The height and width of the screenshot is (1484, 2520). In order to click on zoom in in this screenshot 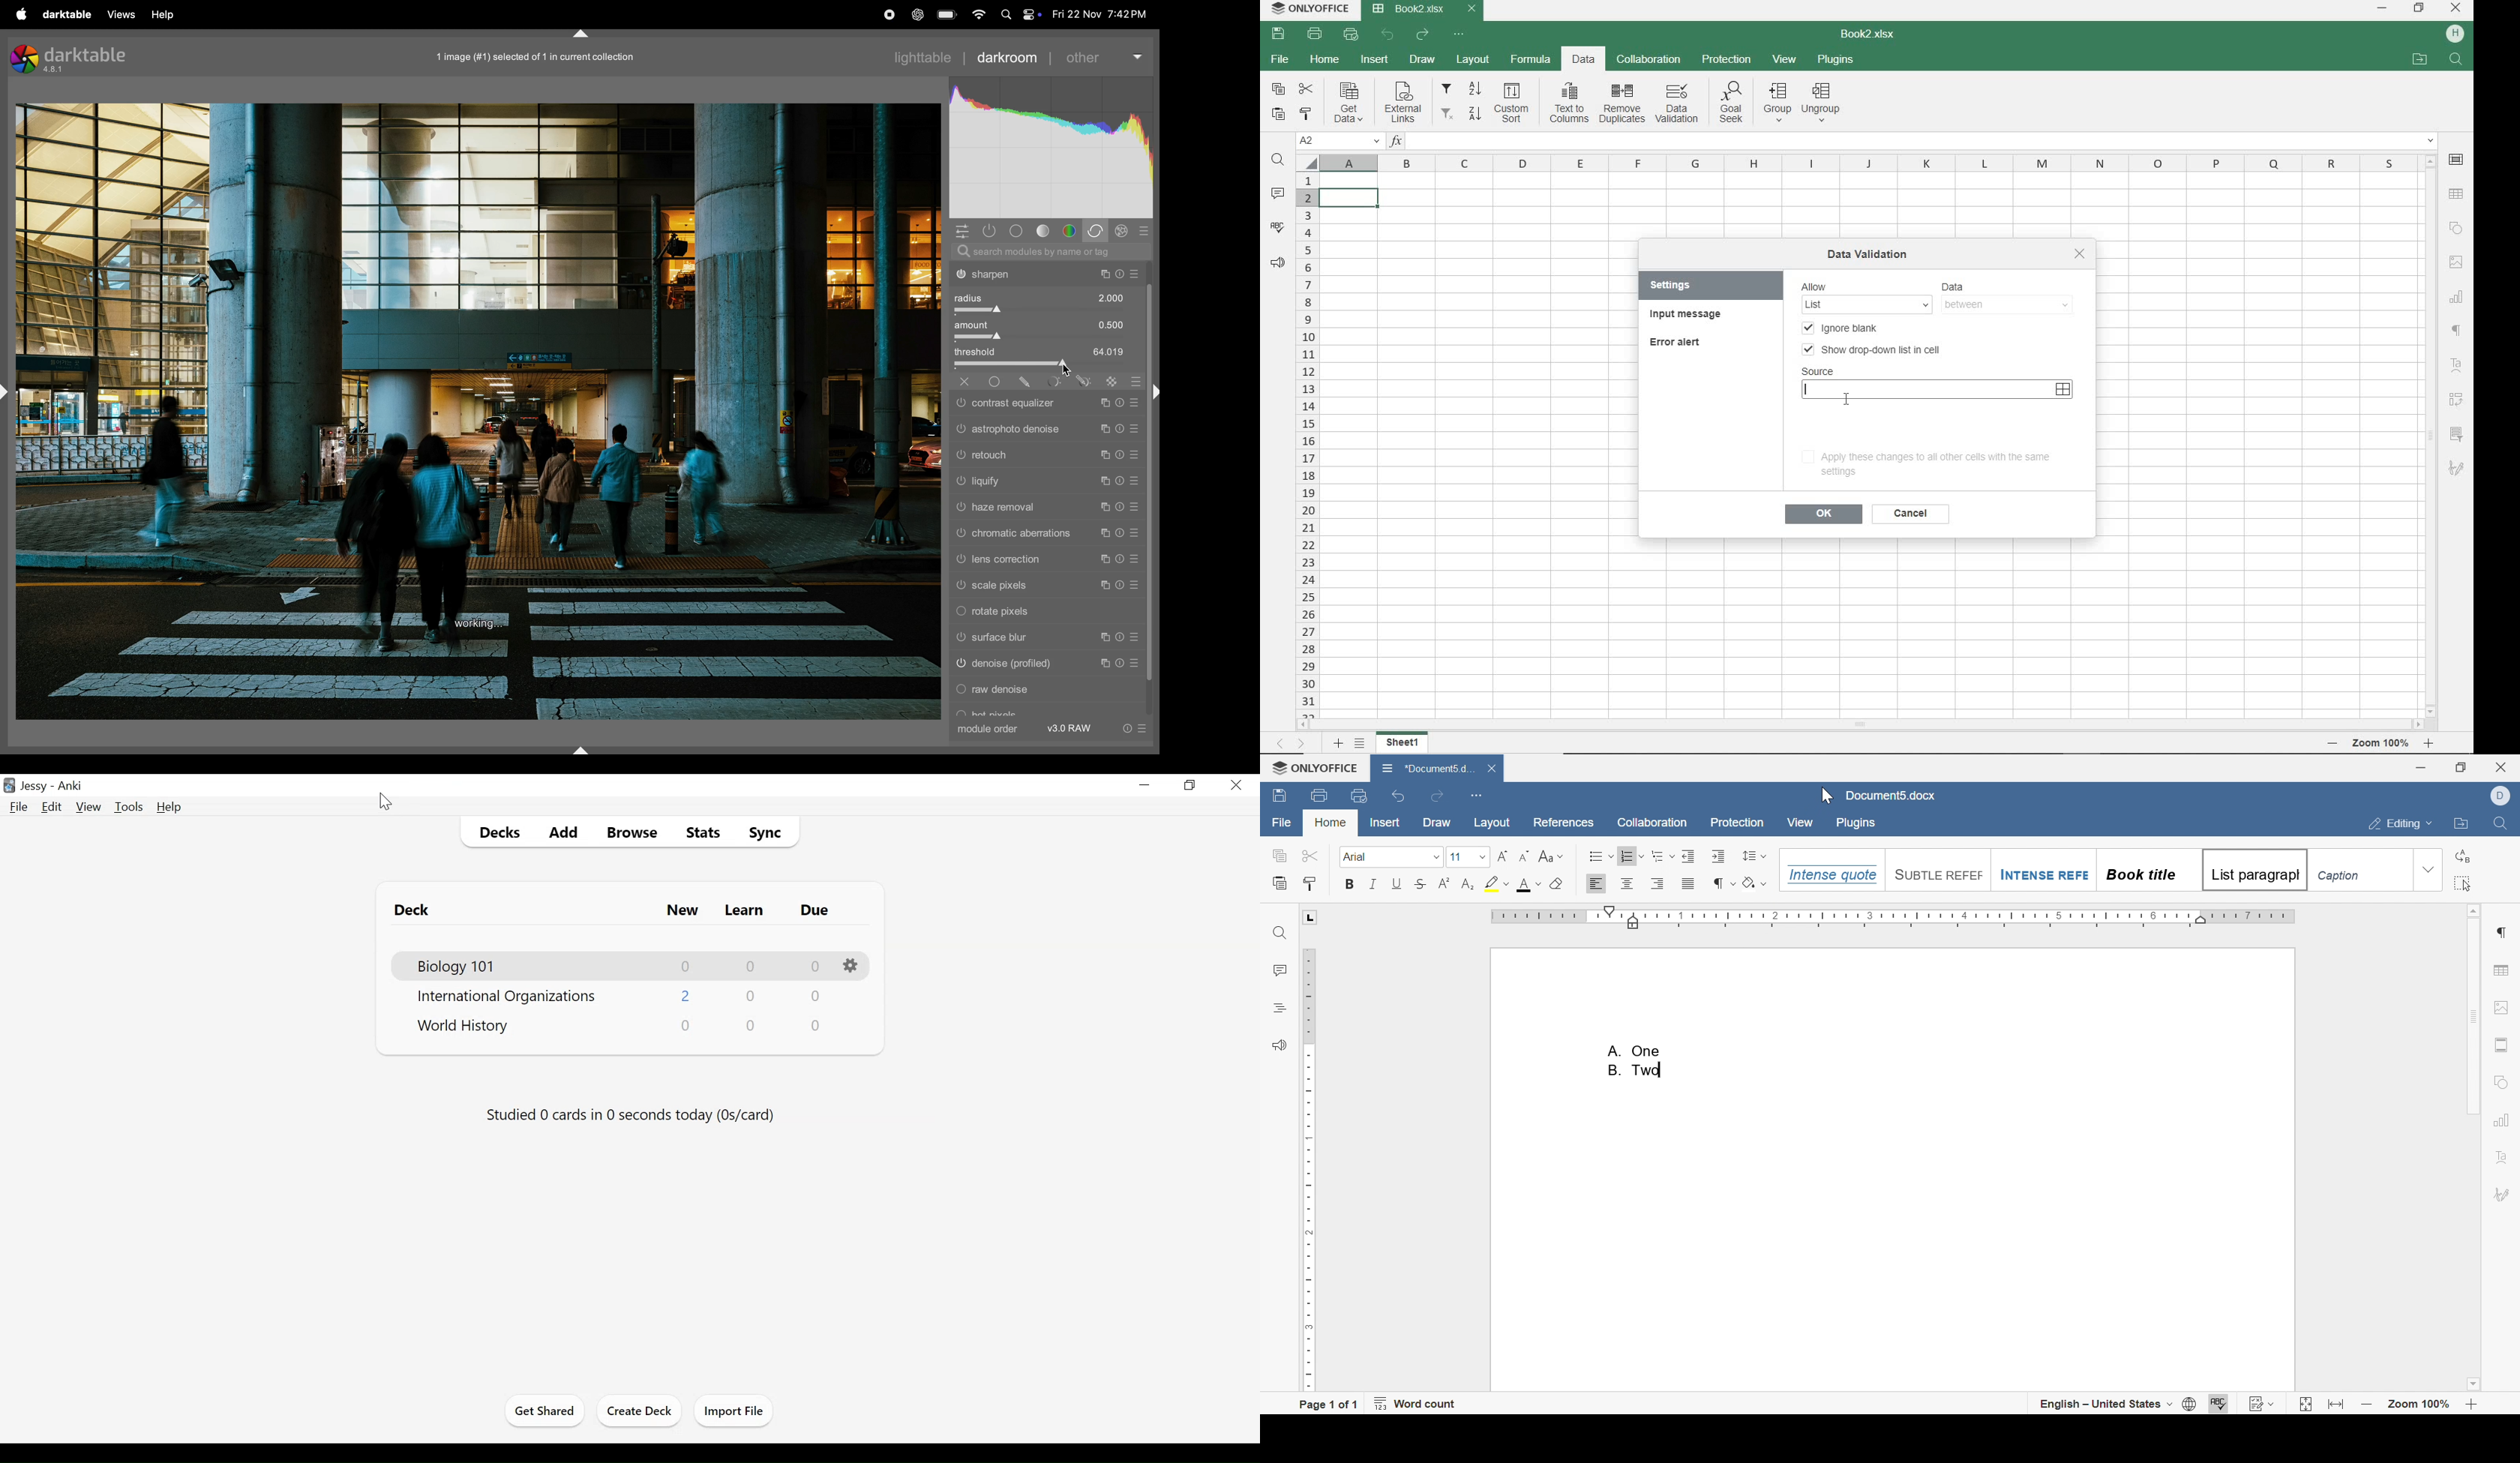, I will do `click(2472, 1405)`.